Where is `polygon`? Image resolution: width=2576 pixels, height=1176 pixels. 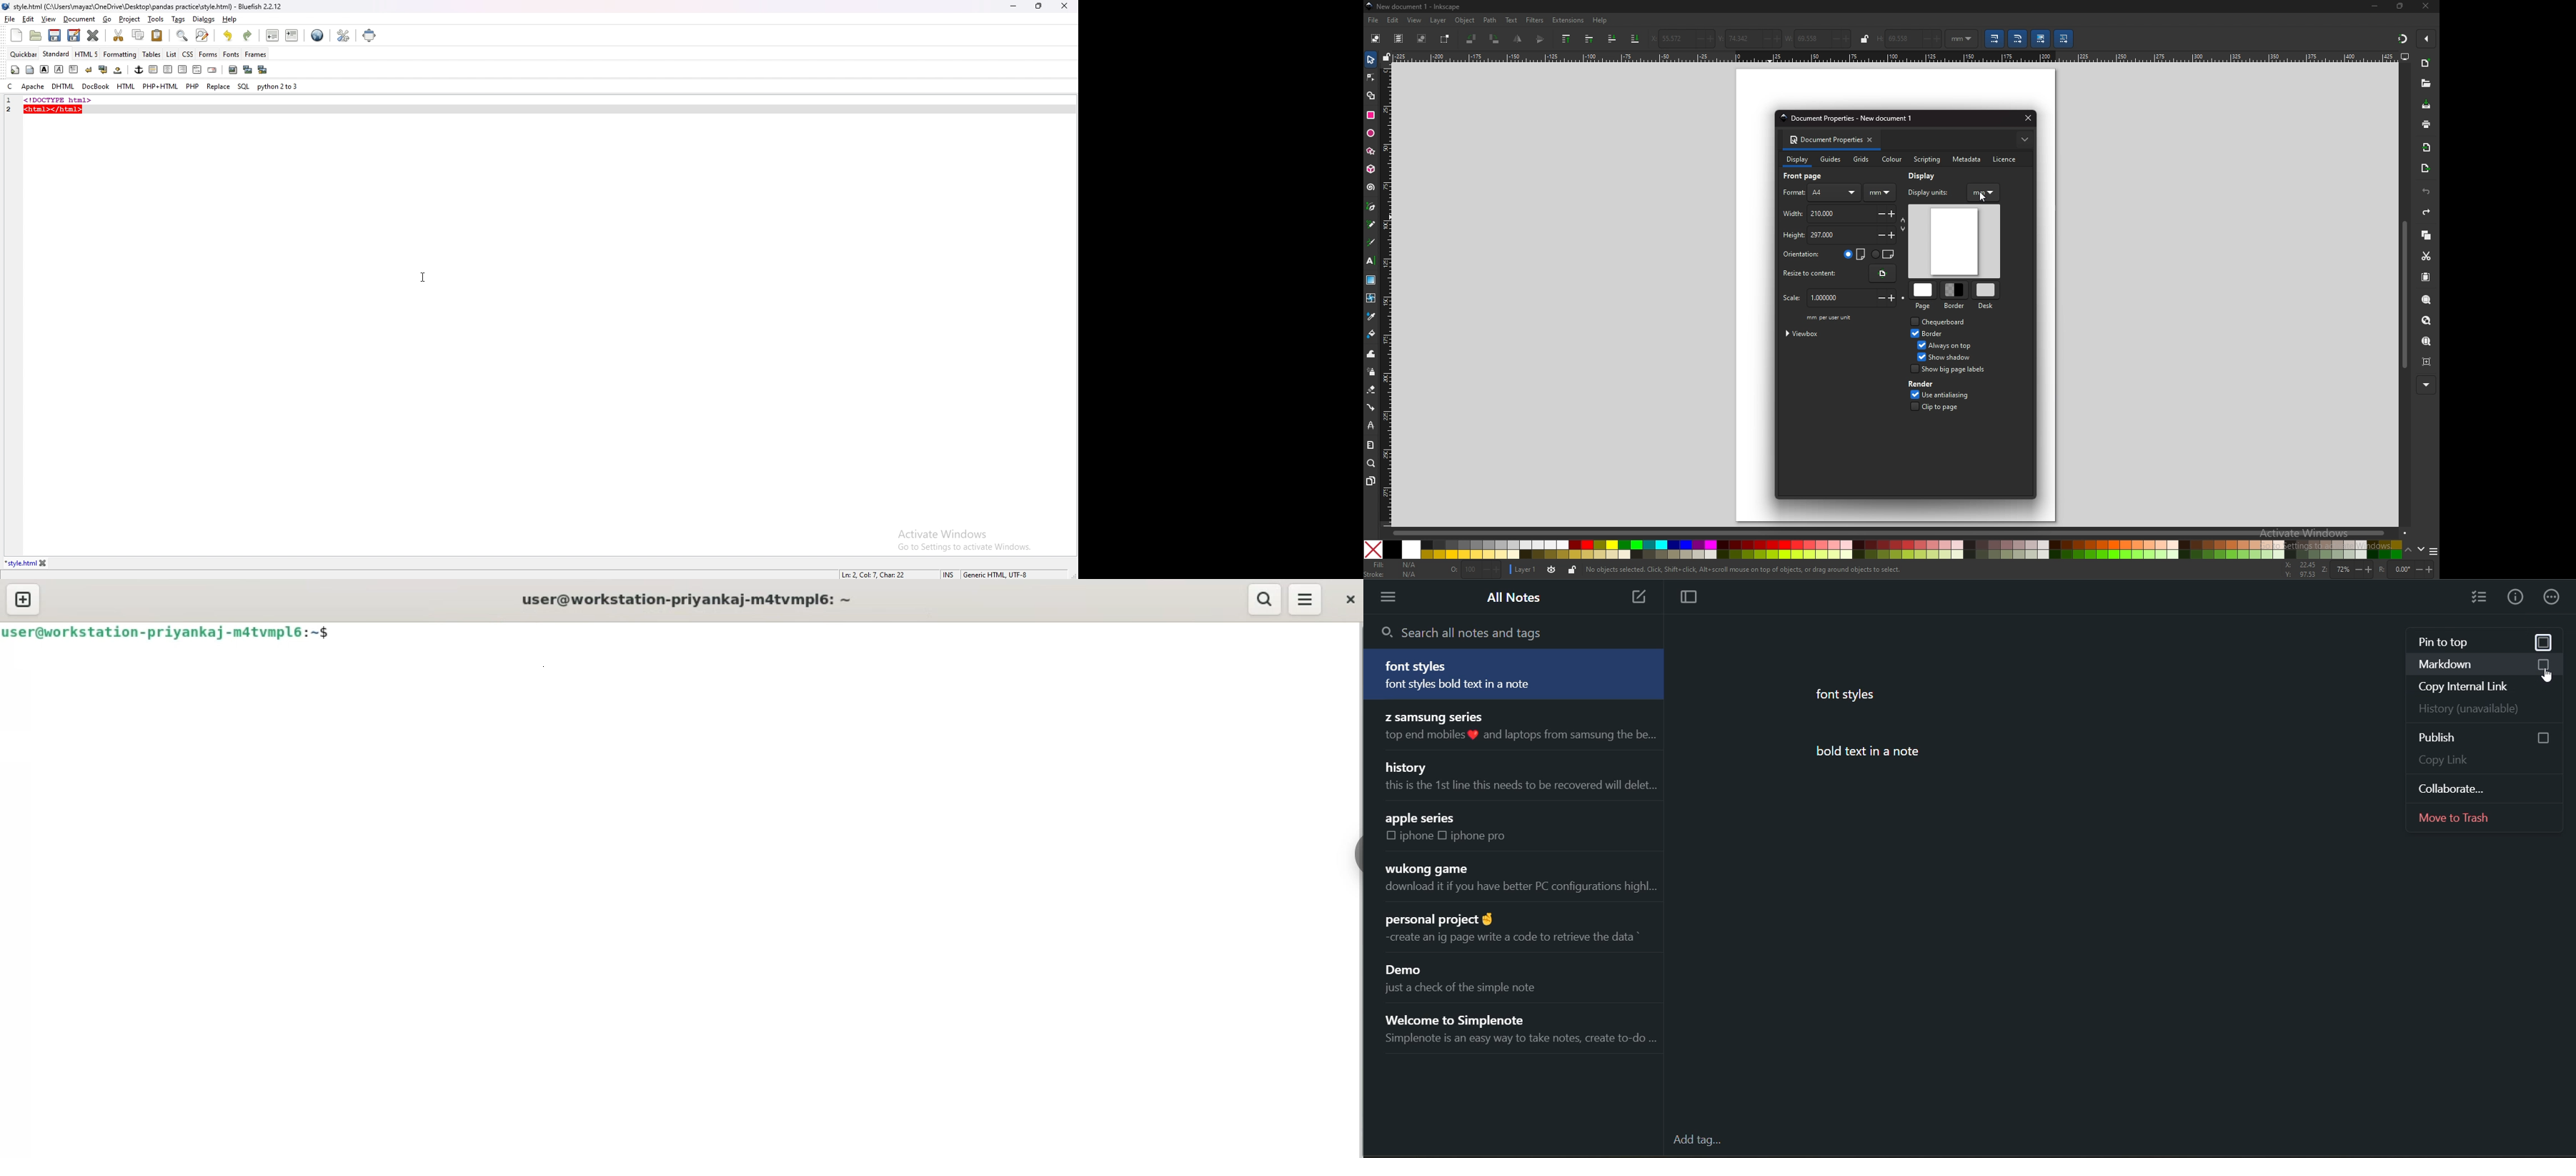 polygon is located at coordinates (1371, 151).